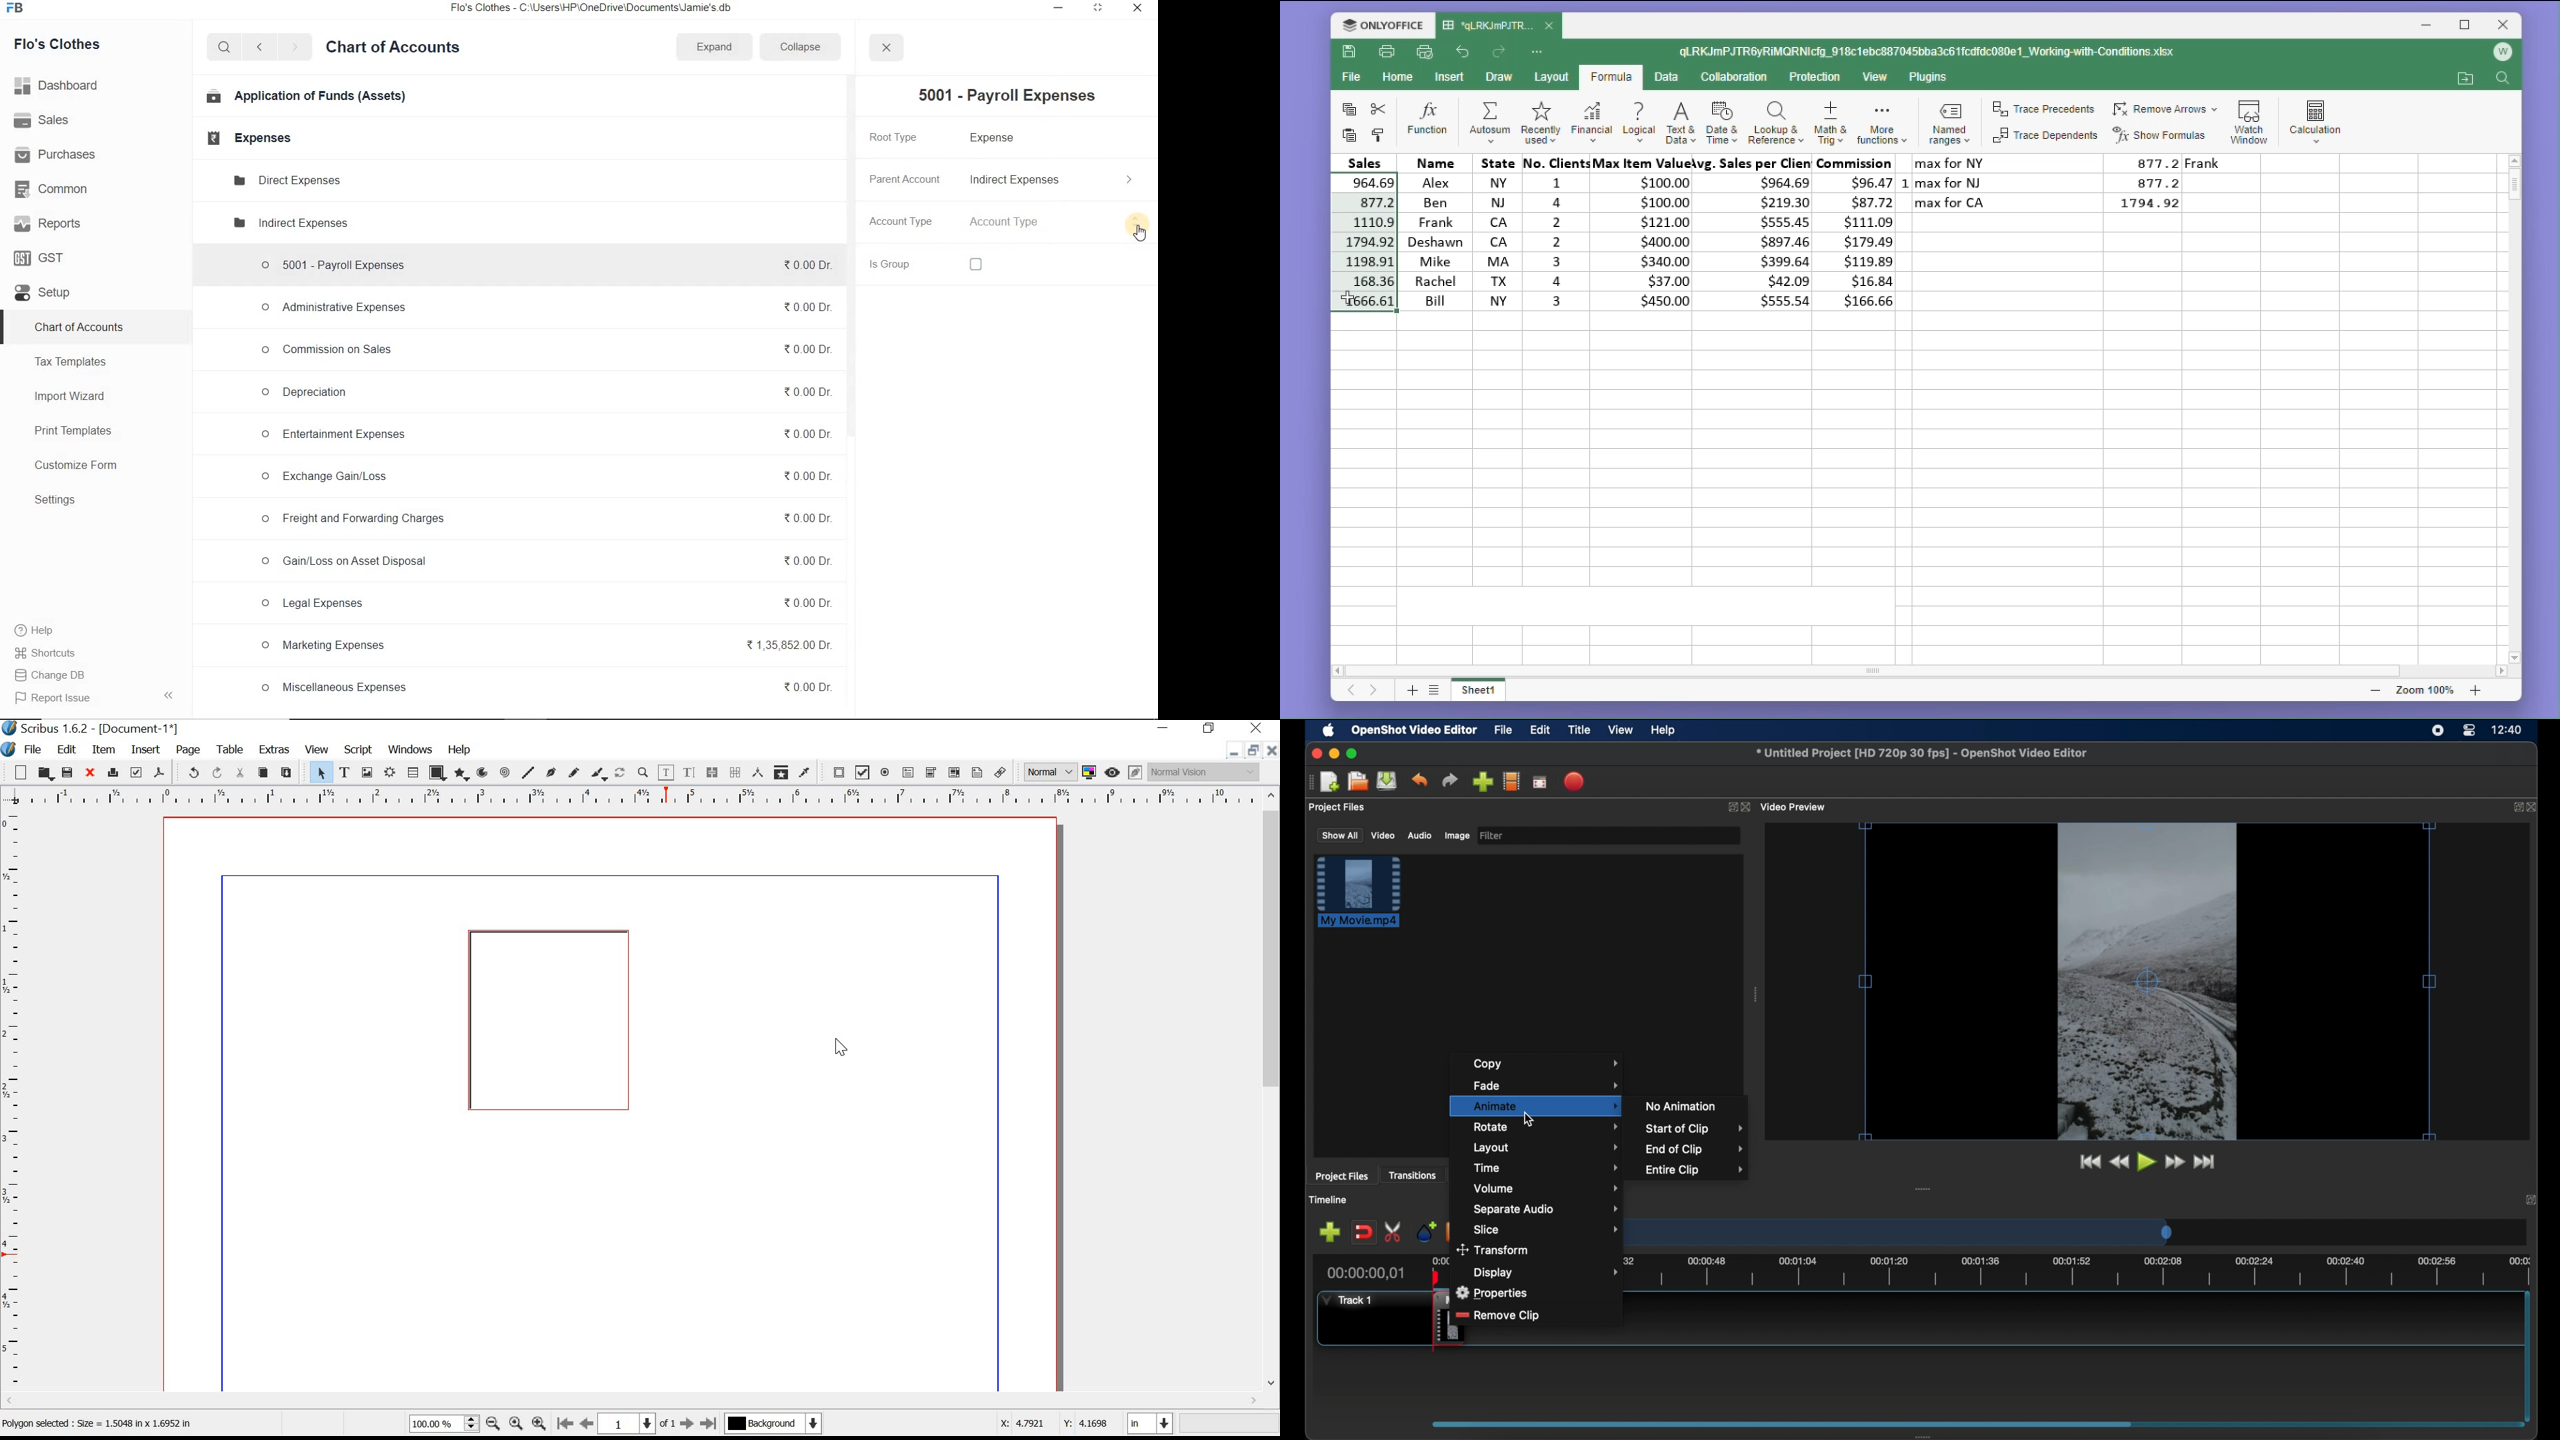  Describe the element at coordinates (800, 46) in the screenshot. I see `Collapse` at that location.